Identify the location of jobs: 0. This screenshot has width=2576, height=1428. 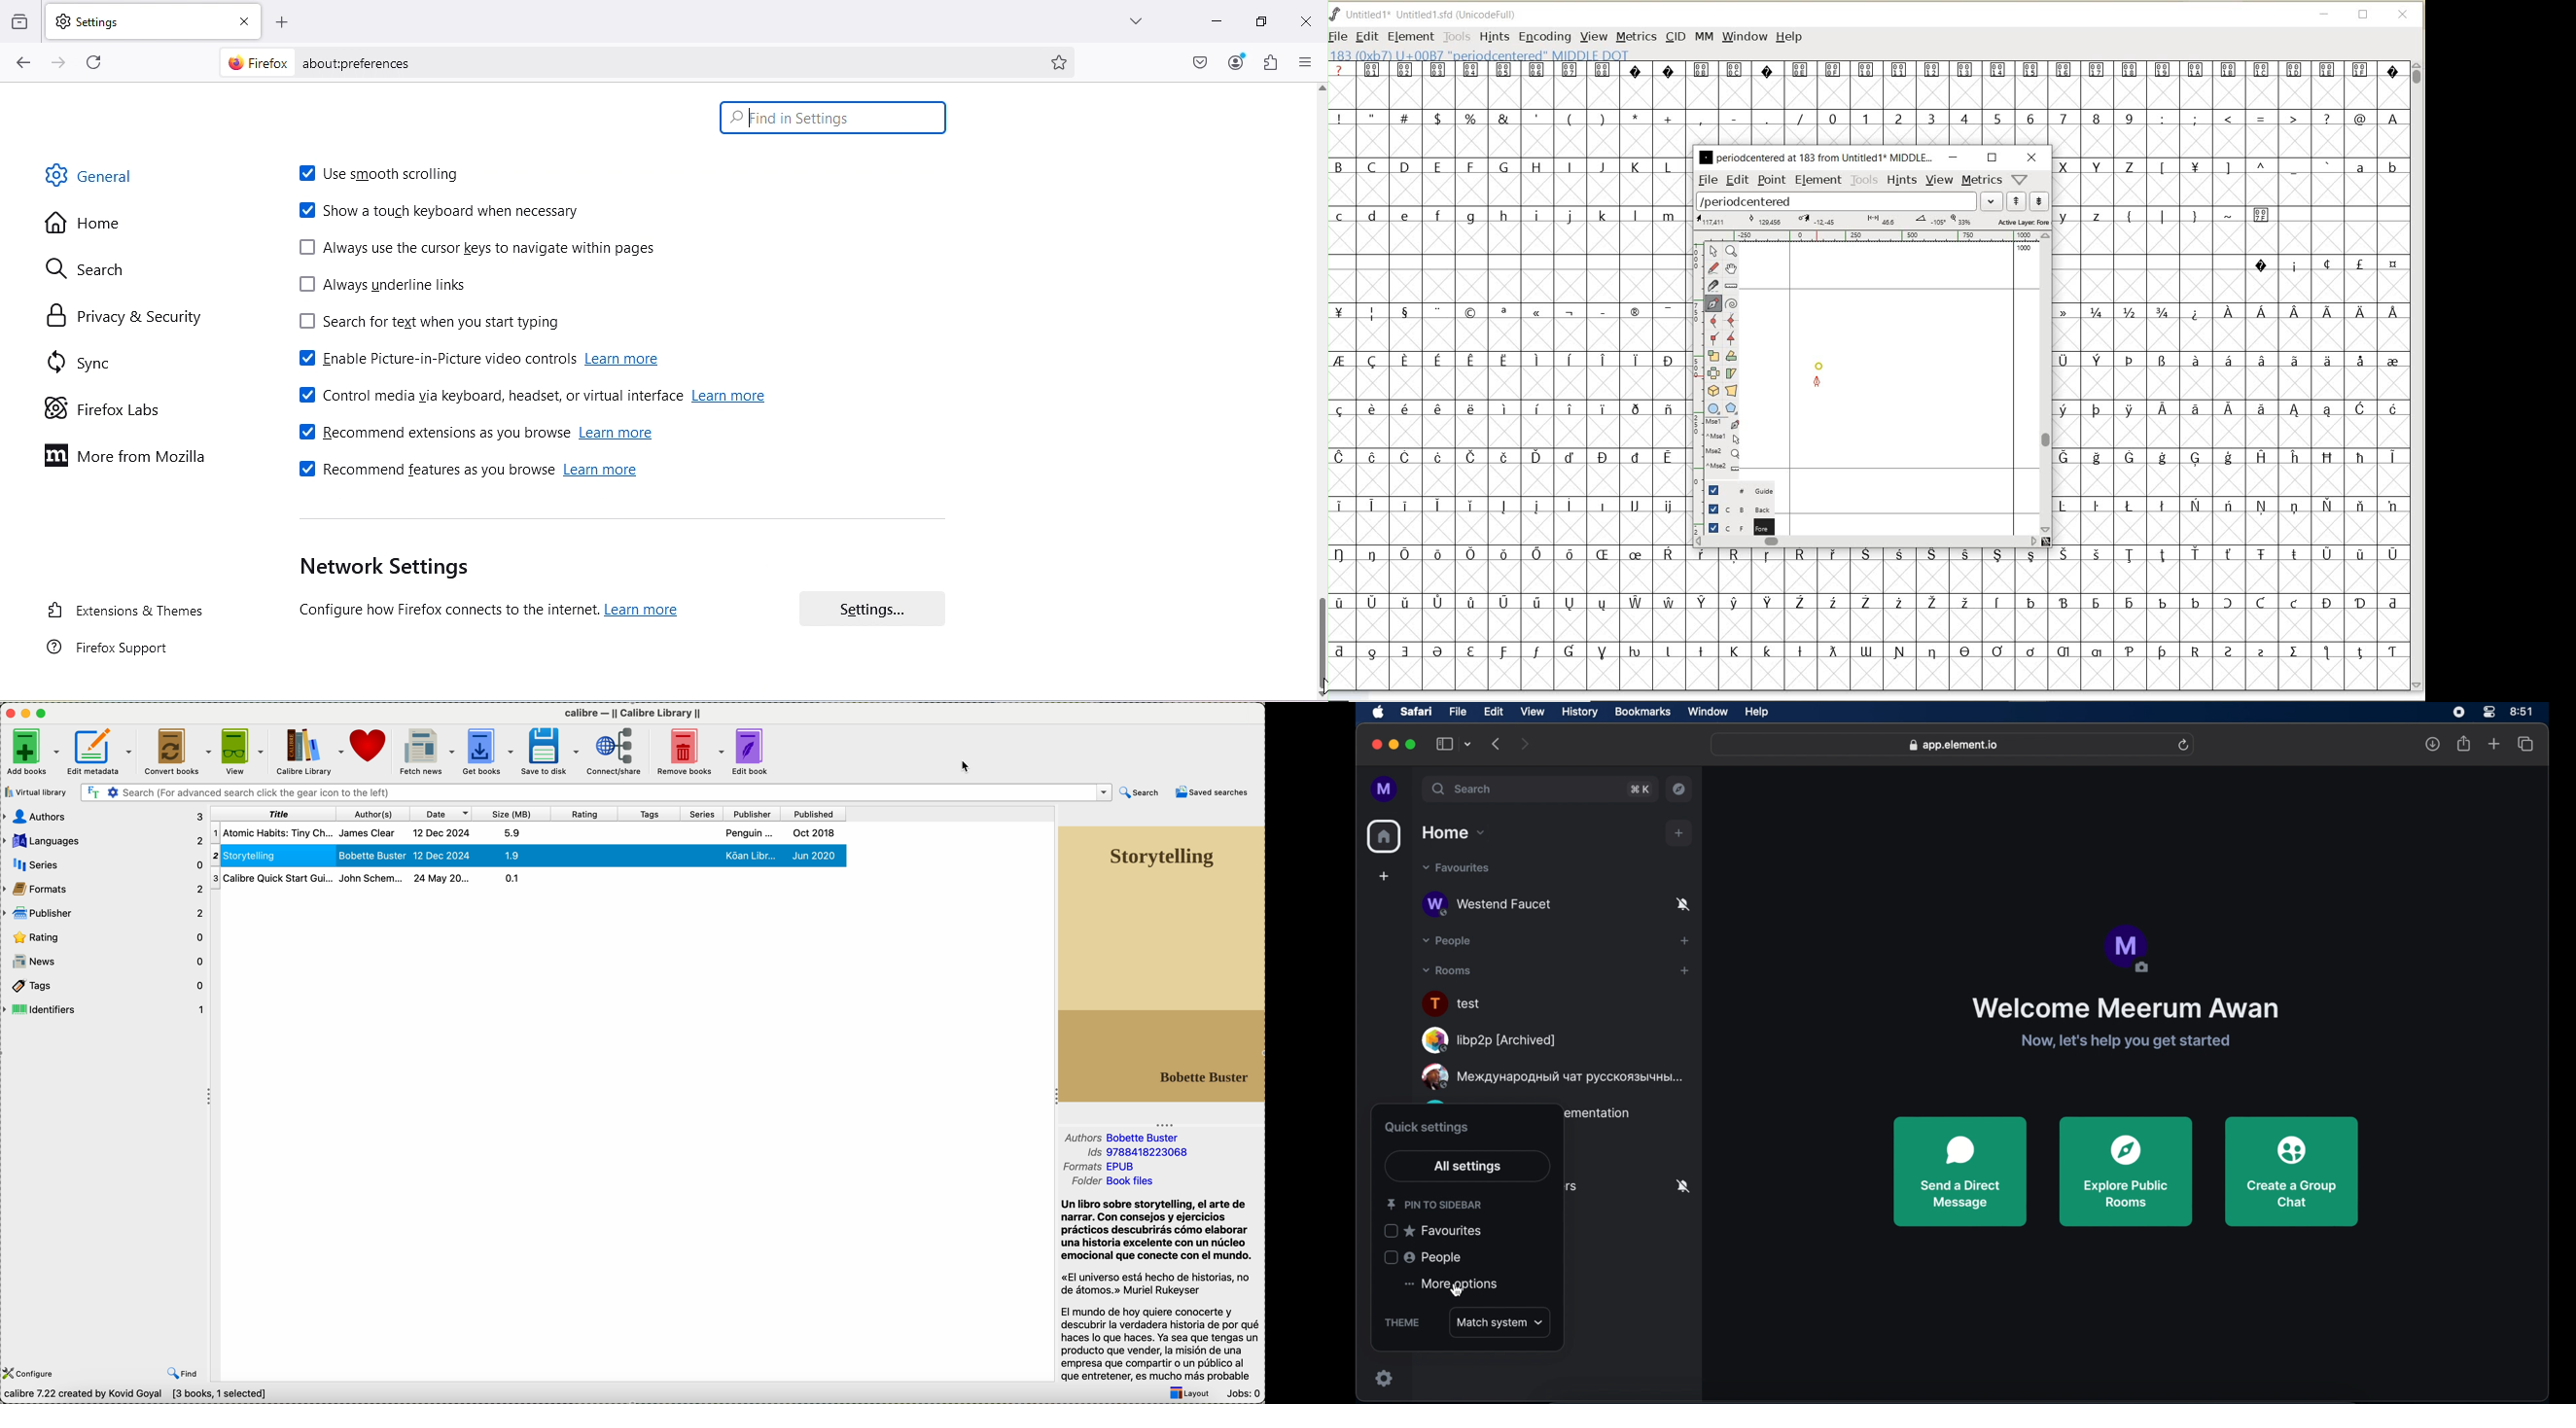
(1242, 1393).